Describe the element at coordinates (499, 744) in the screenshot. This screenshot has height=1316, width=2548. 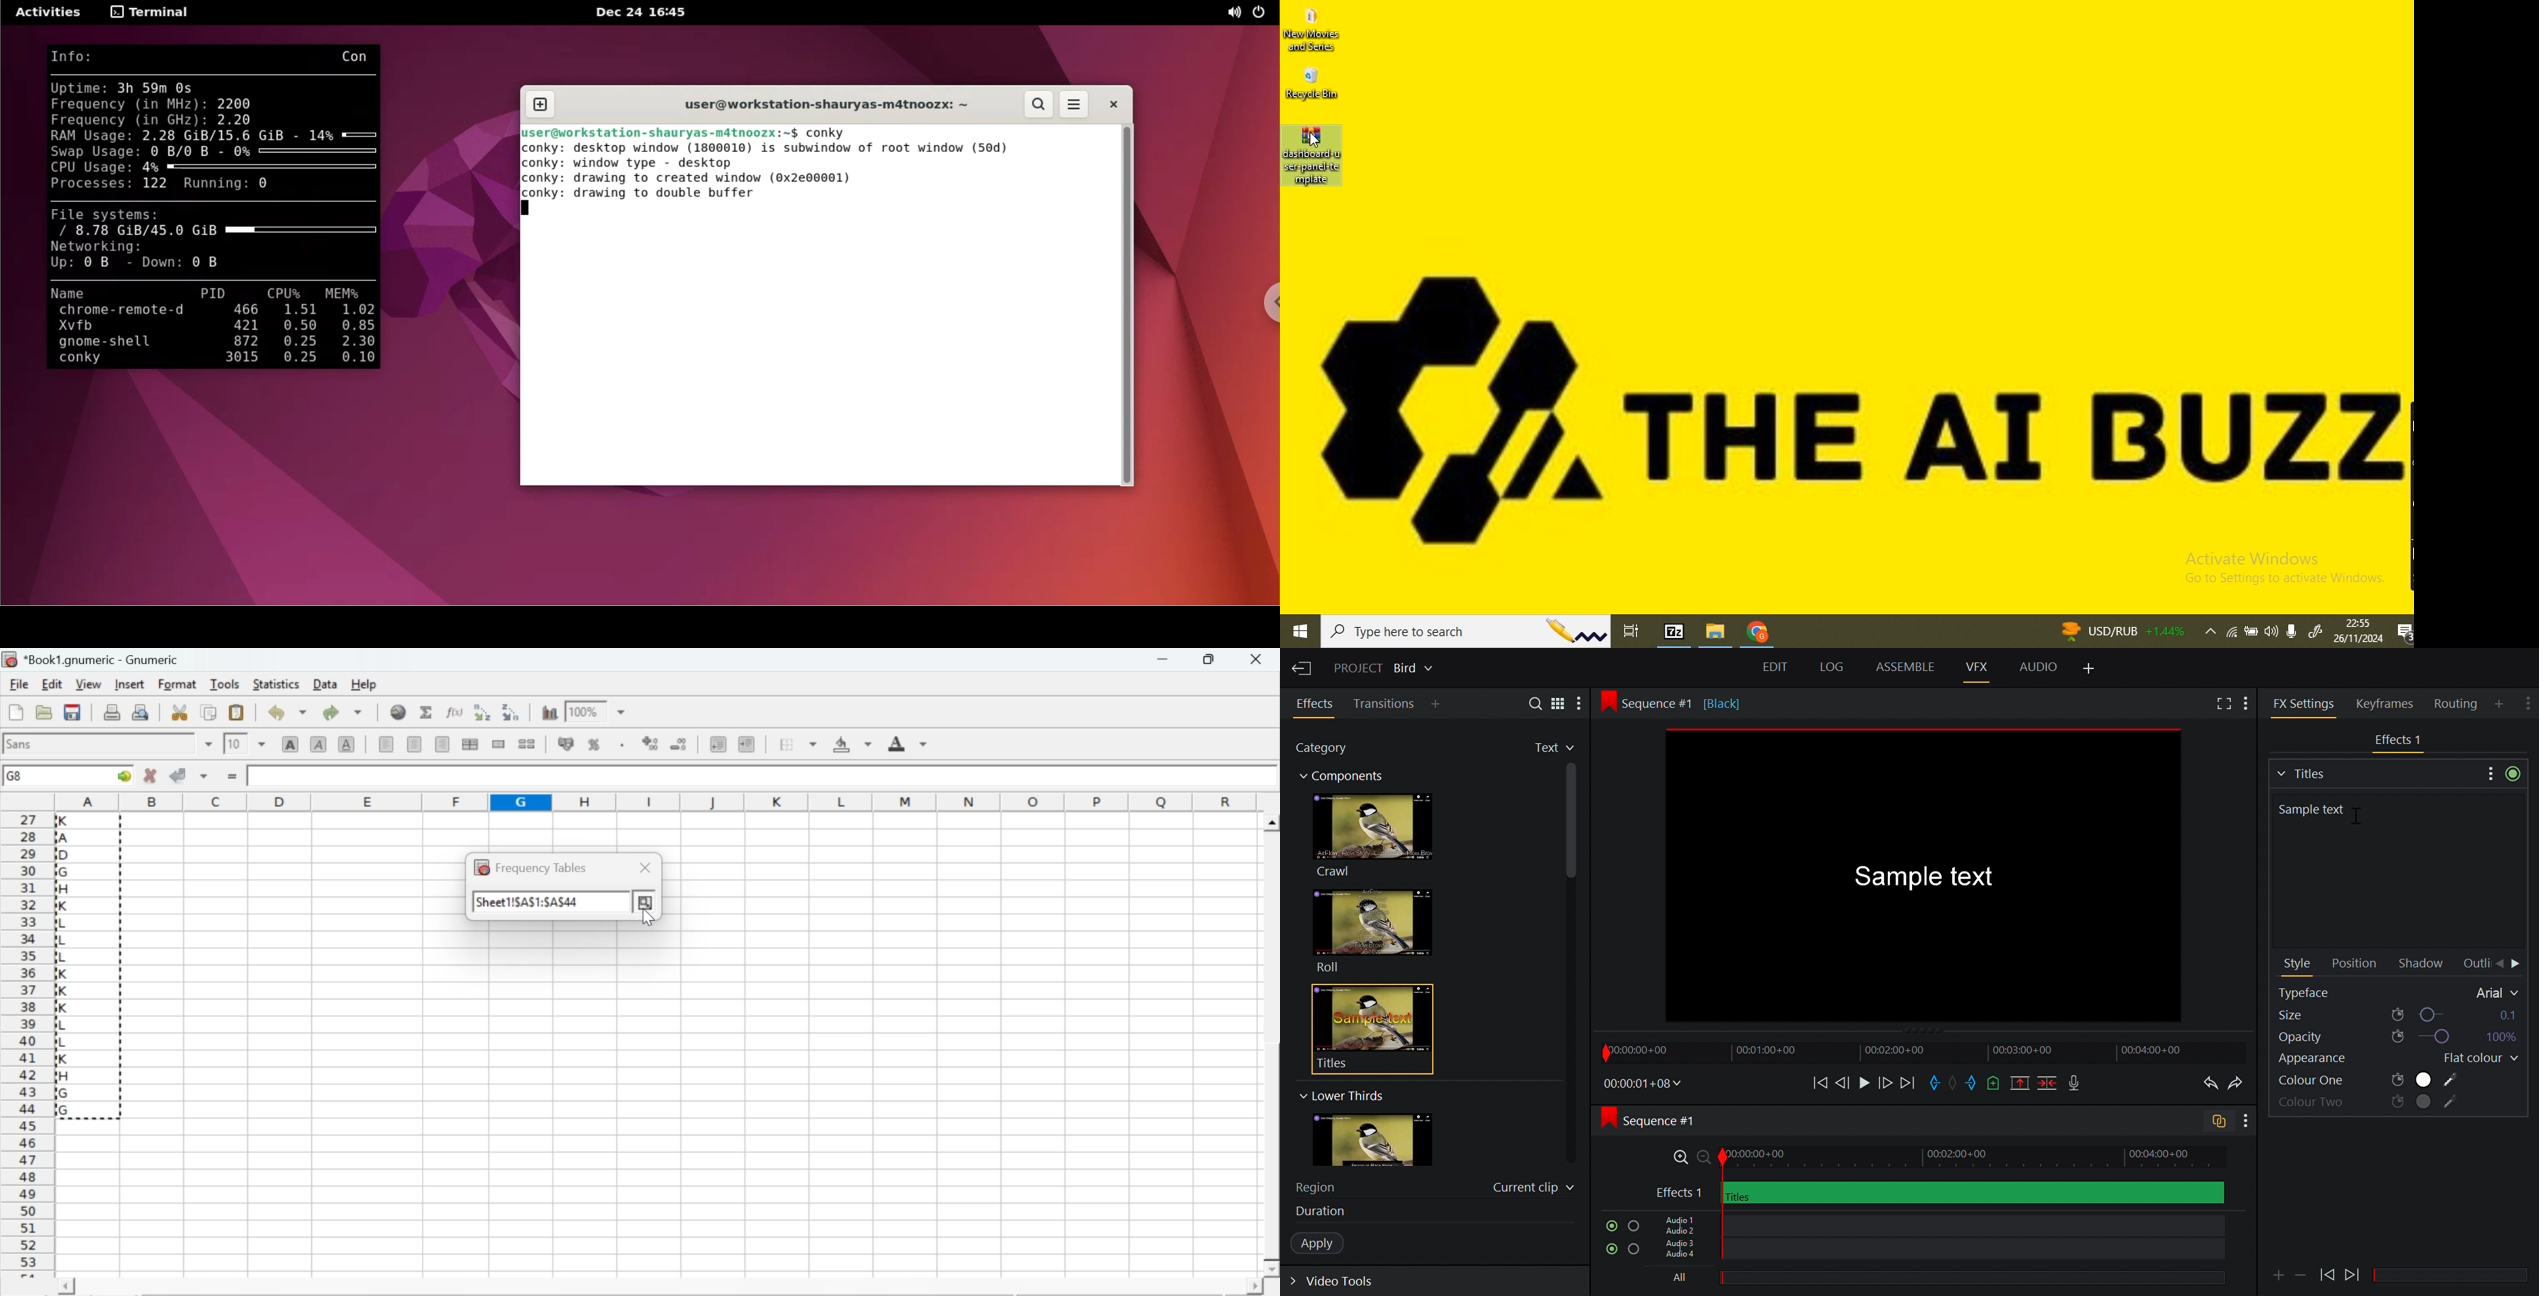
I see `merge a range of cells` at that location.